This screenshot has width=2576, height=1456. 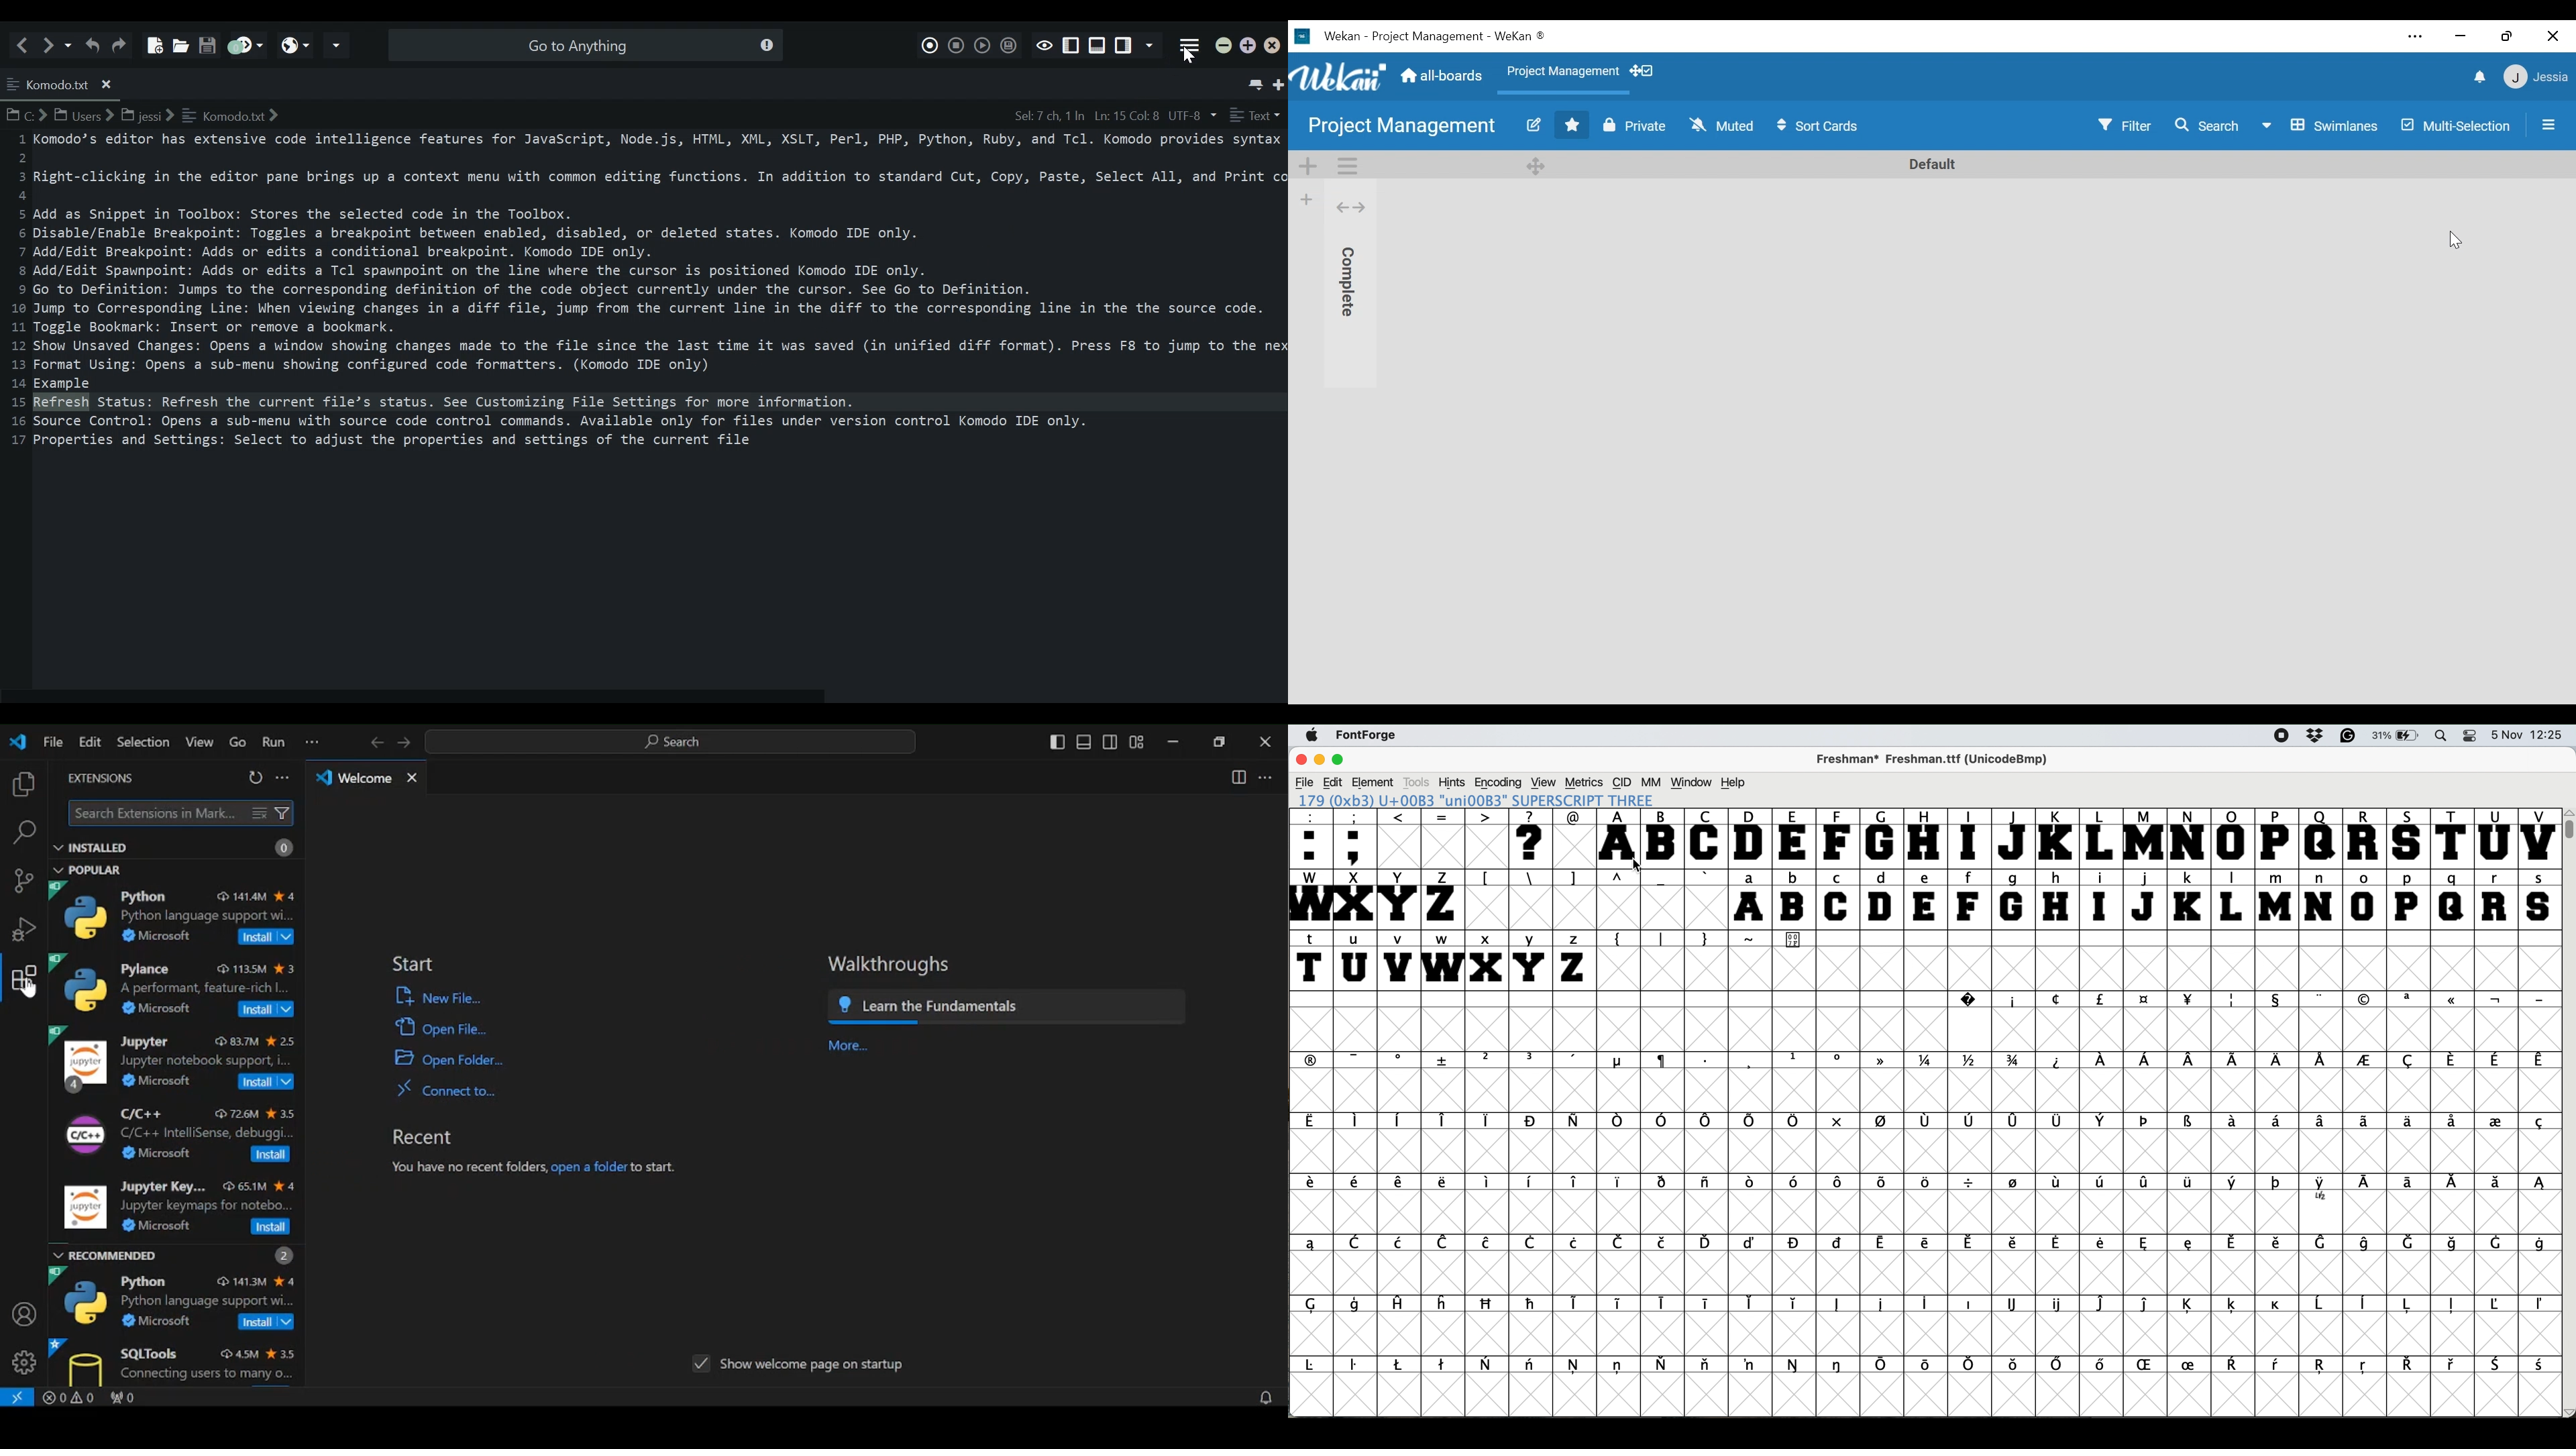 I want to click on \, so click(x=1530, y=878).